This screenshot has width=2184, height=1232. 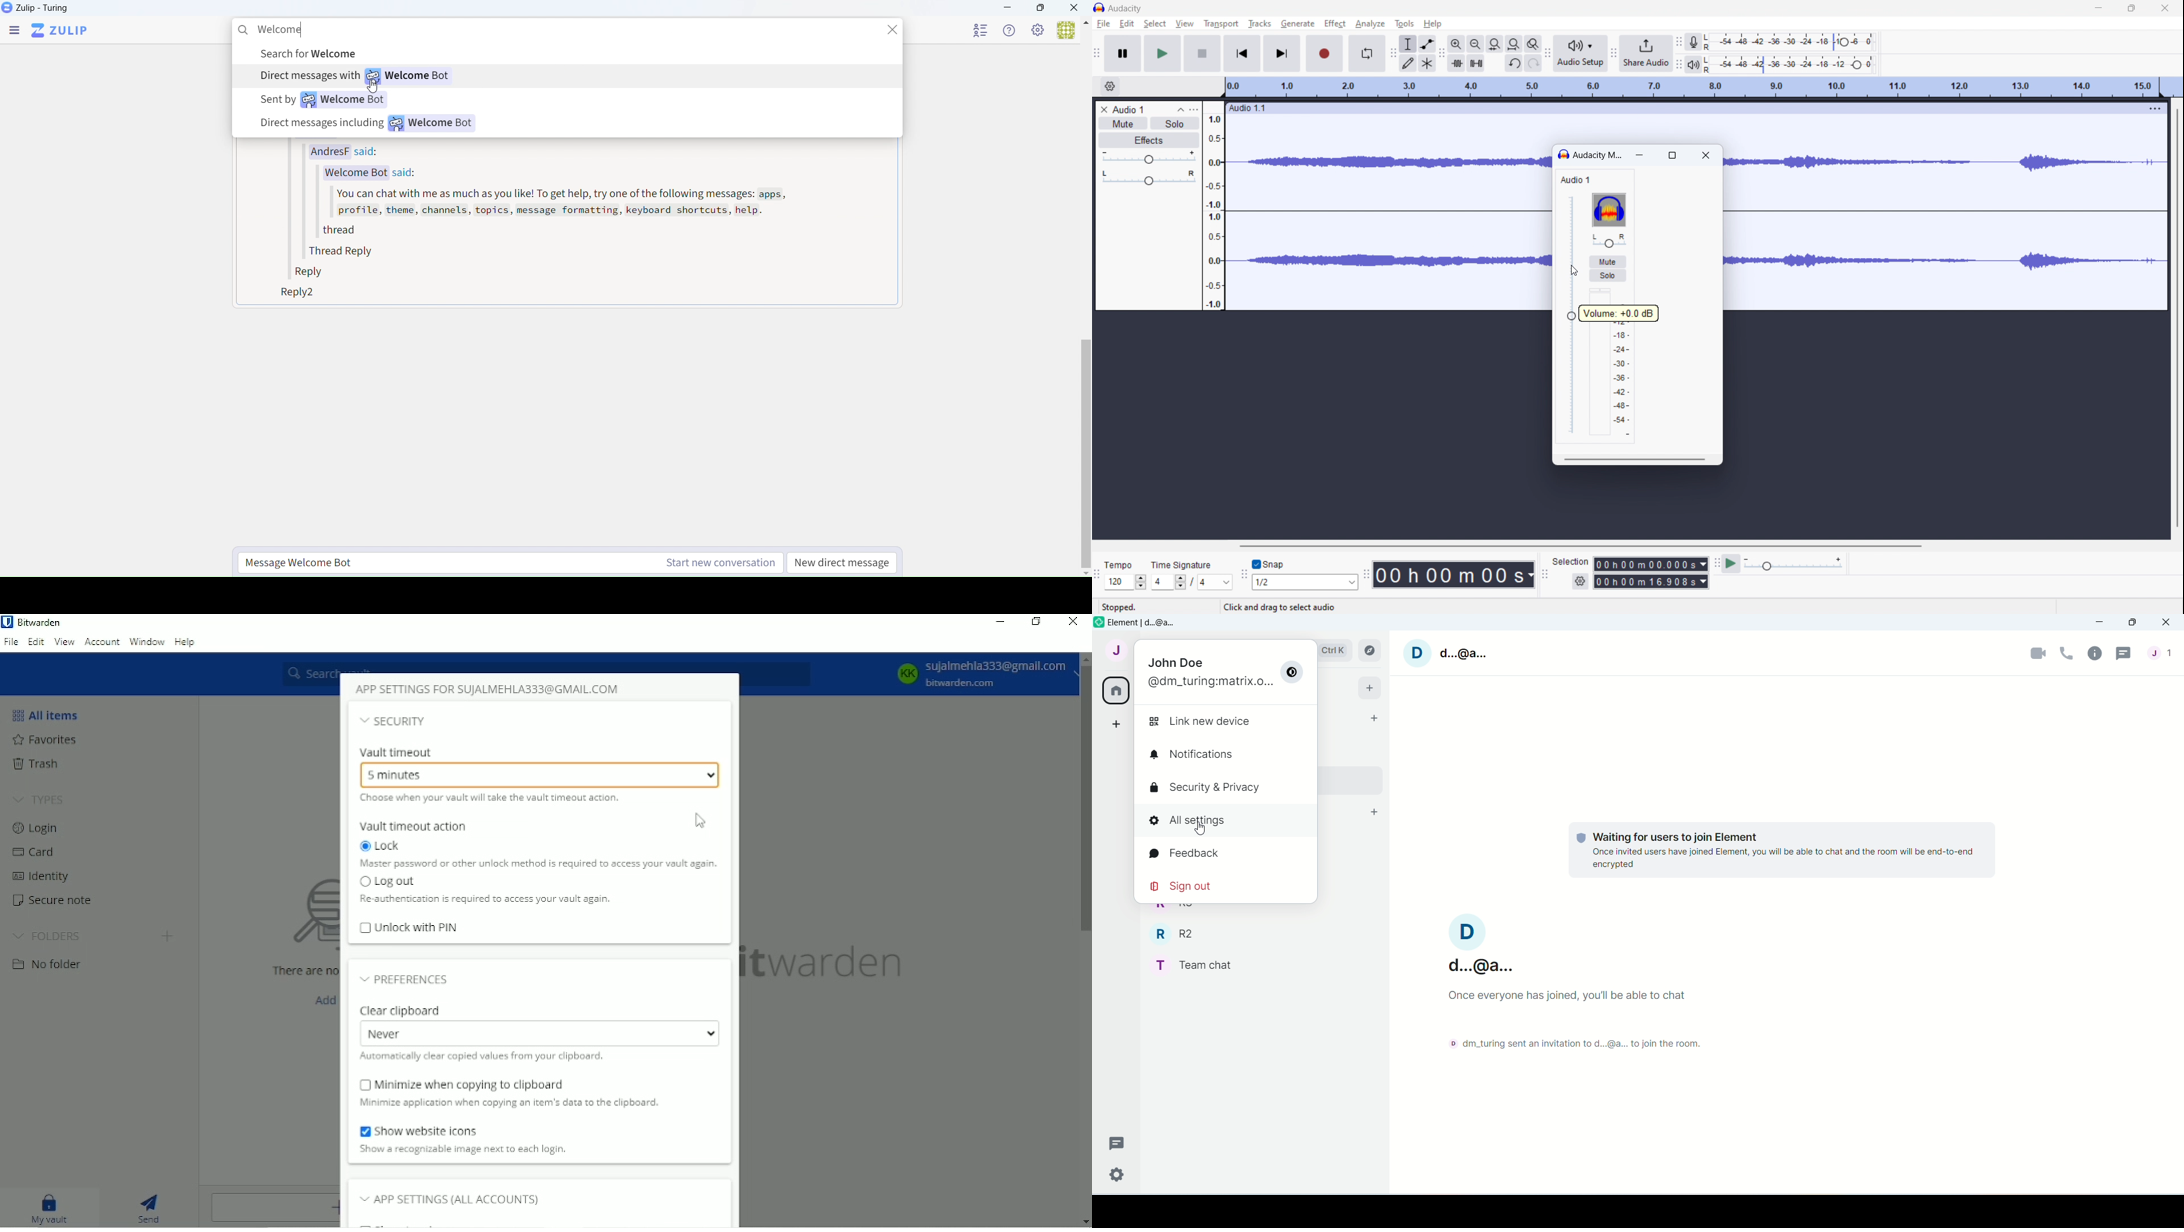 What do you see at coordinates (397, 721) in the screenshot?
I see `Security` at bounding box center [397, 721].